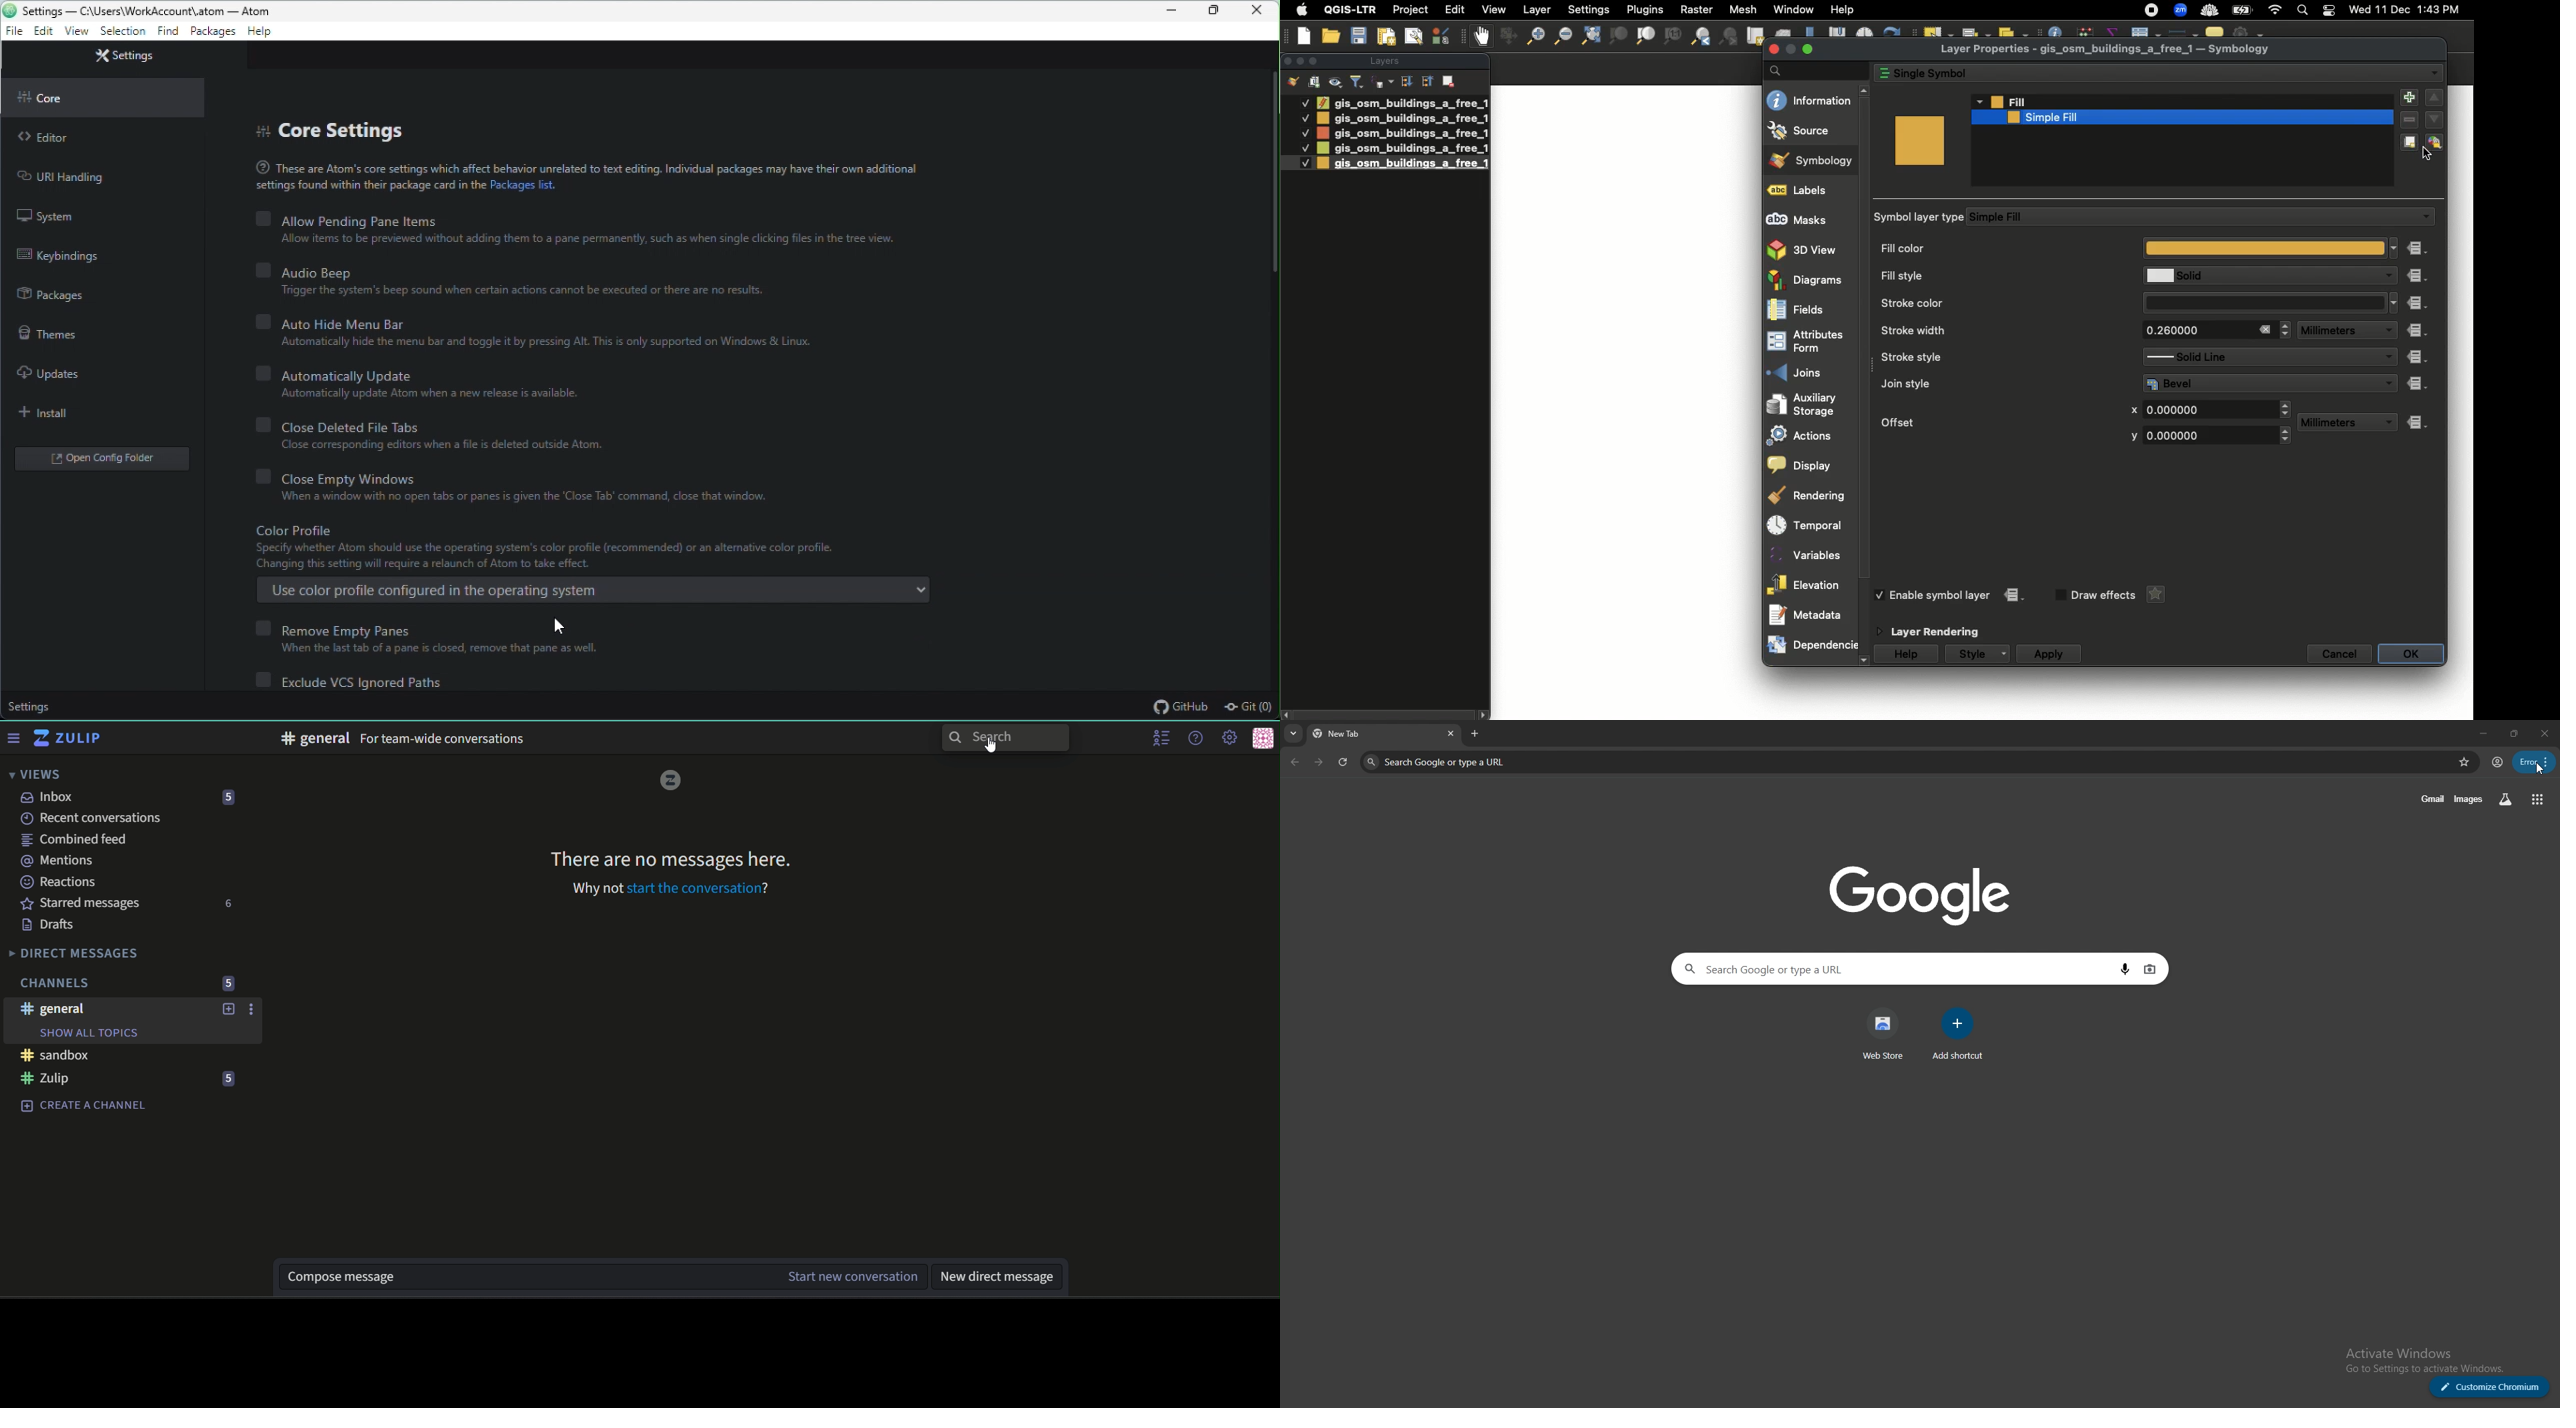 Image resolution: width=2576 pixels, height=1428 pixels. I want to click on gis_osm_buildings_a_free_1, so click(1402, 133).